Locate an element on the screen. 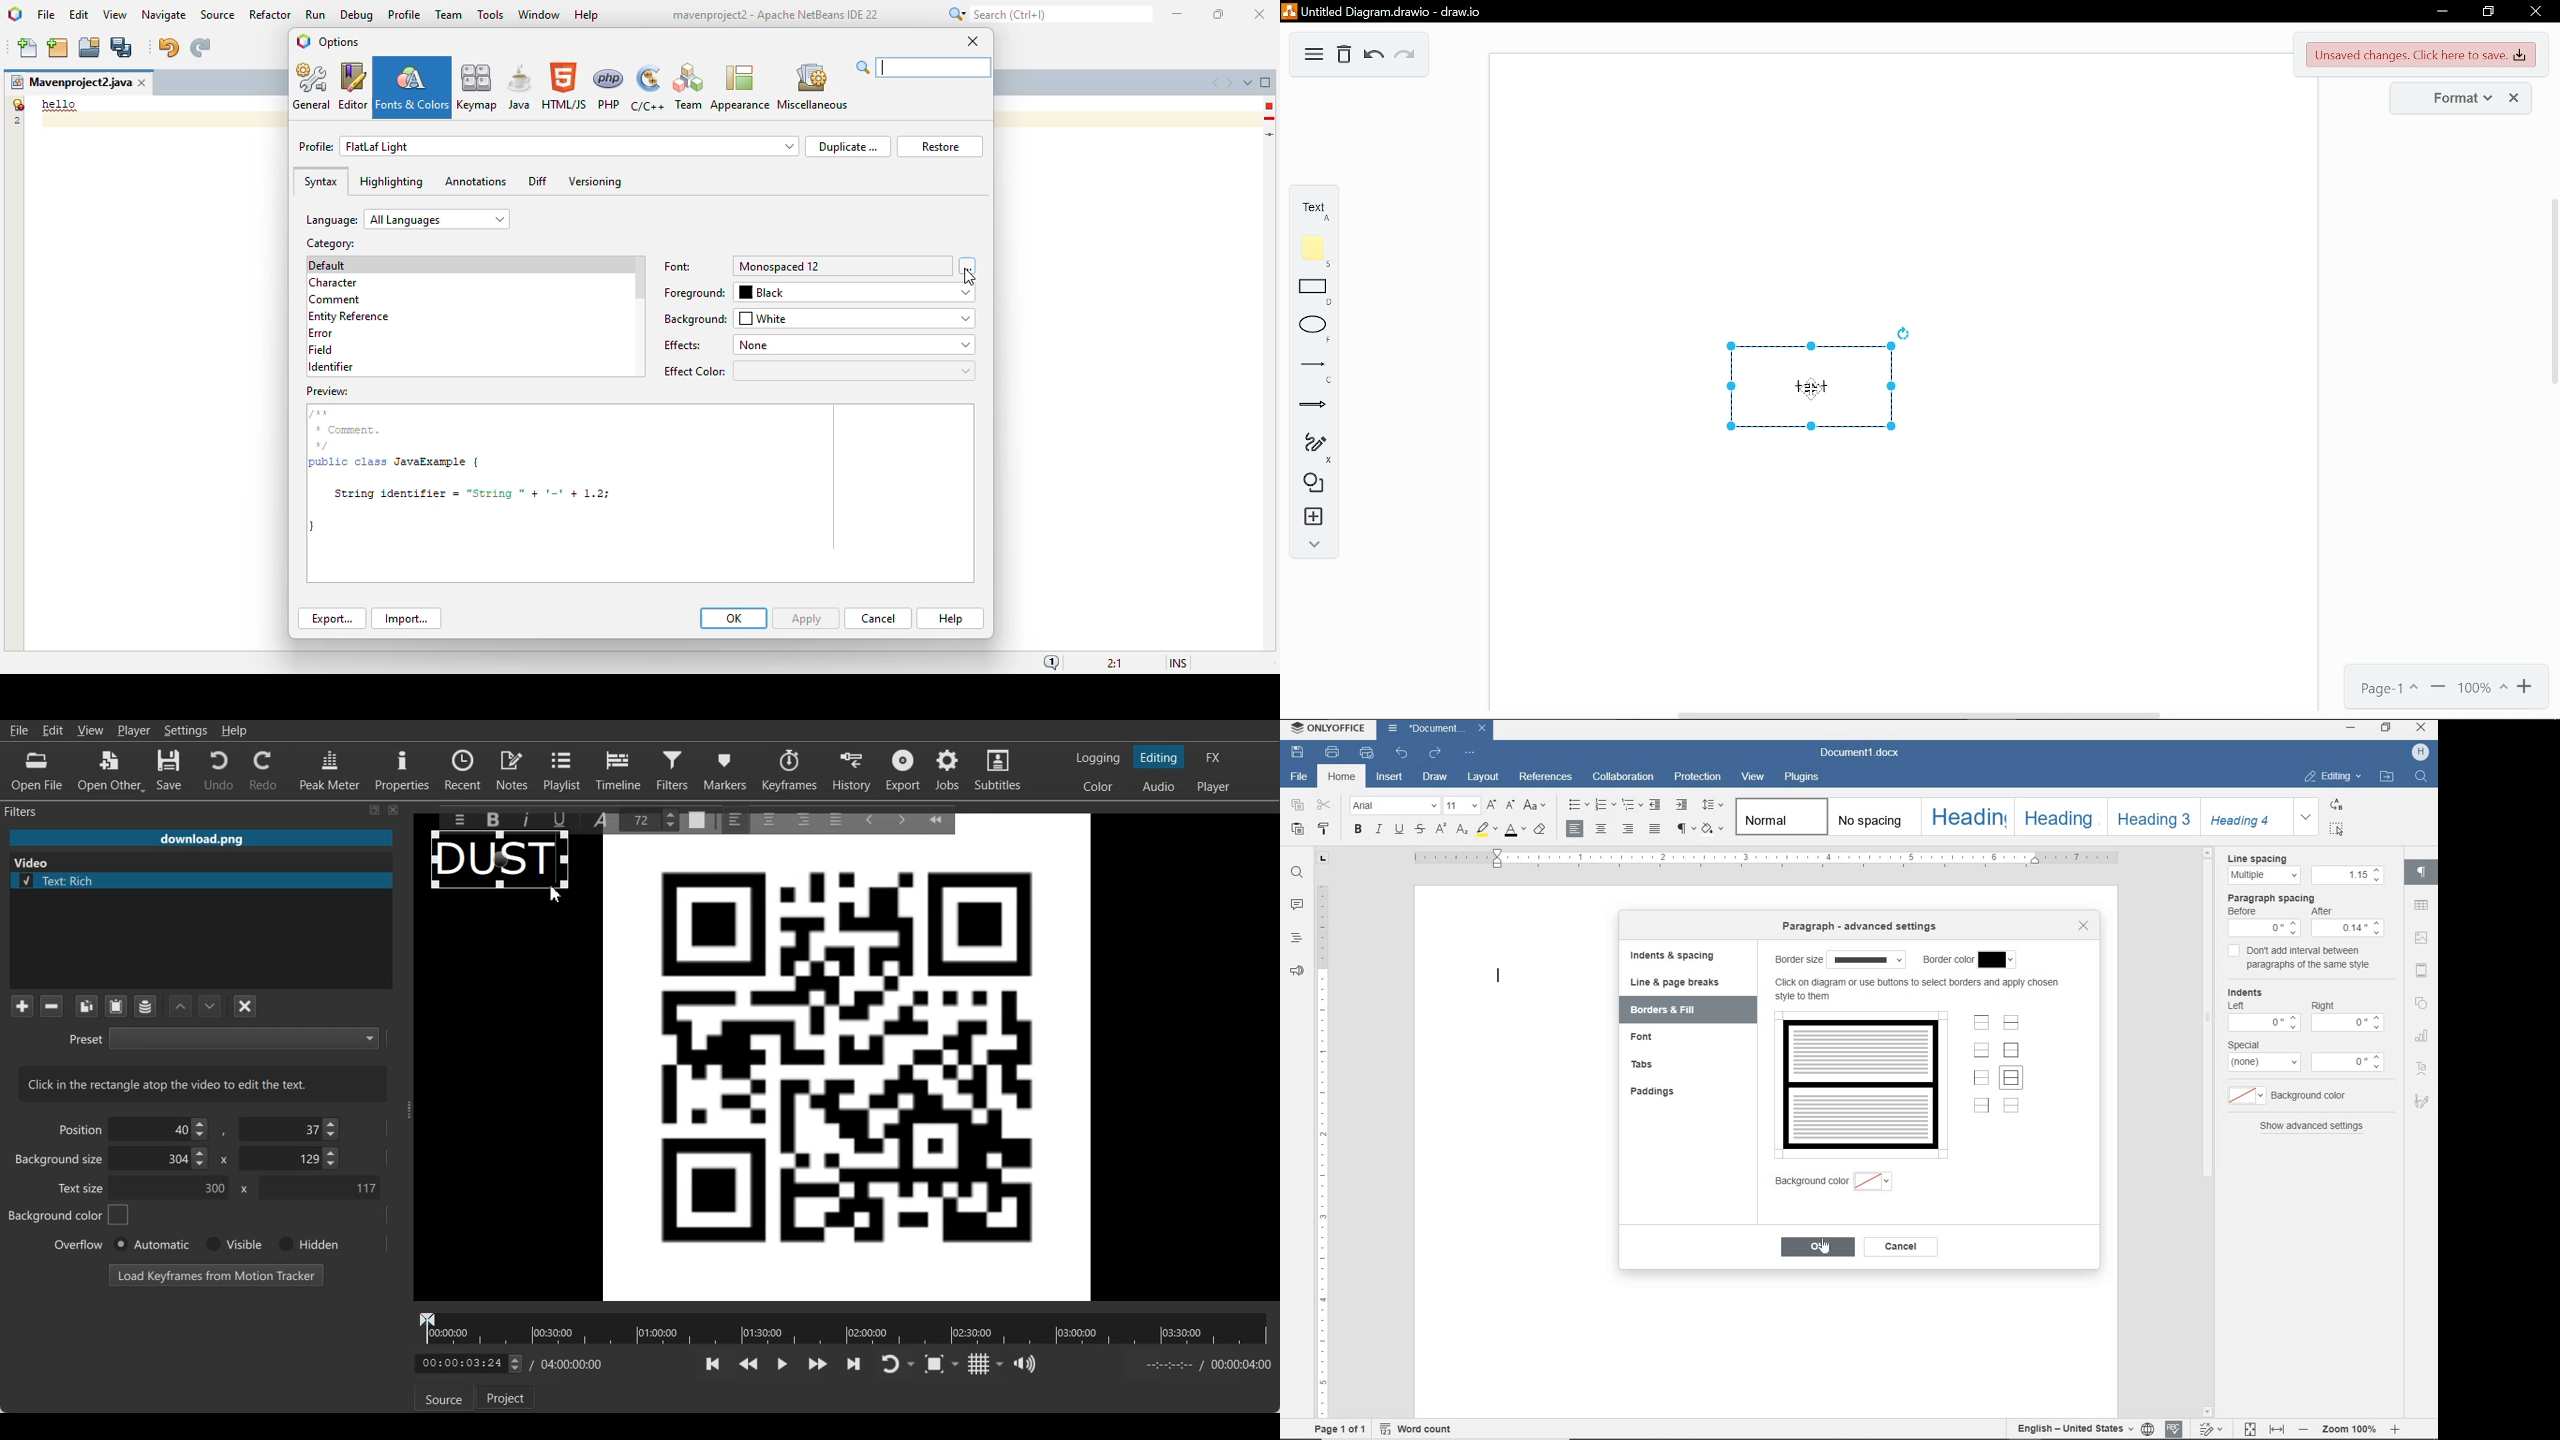  comments is located at coordinates (1297, 906).